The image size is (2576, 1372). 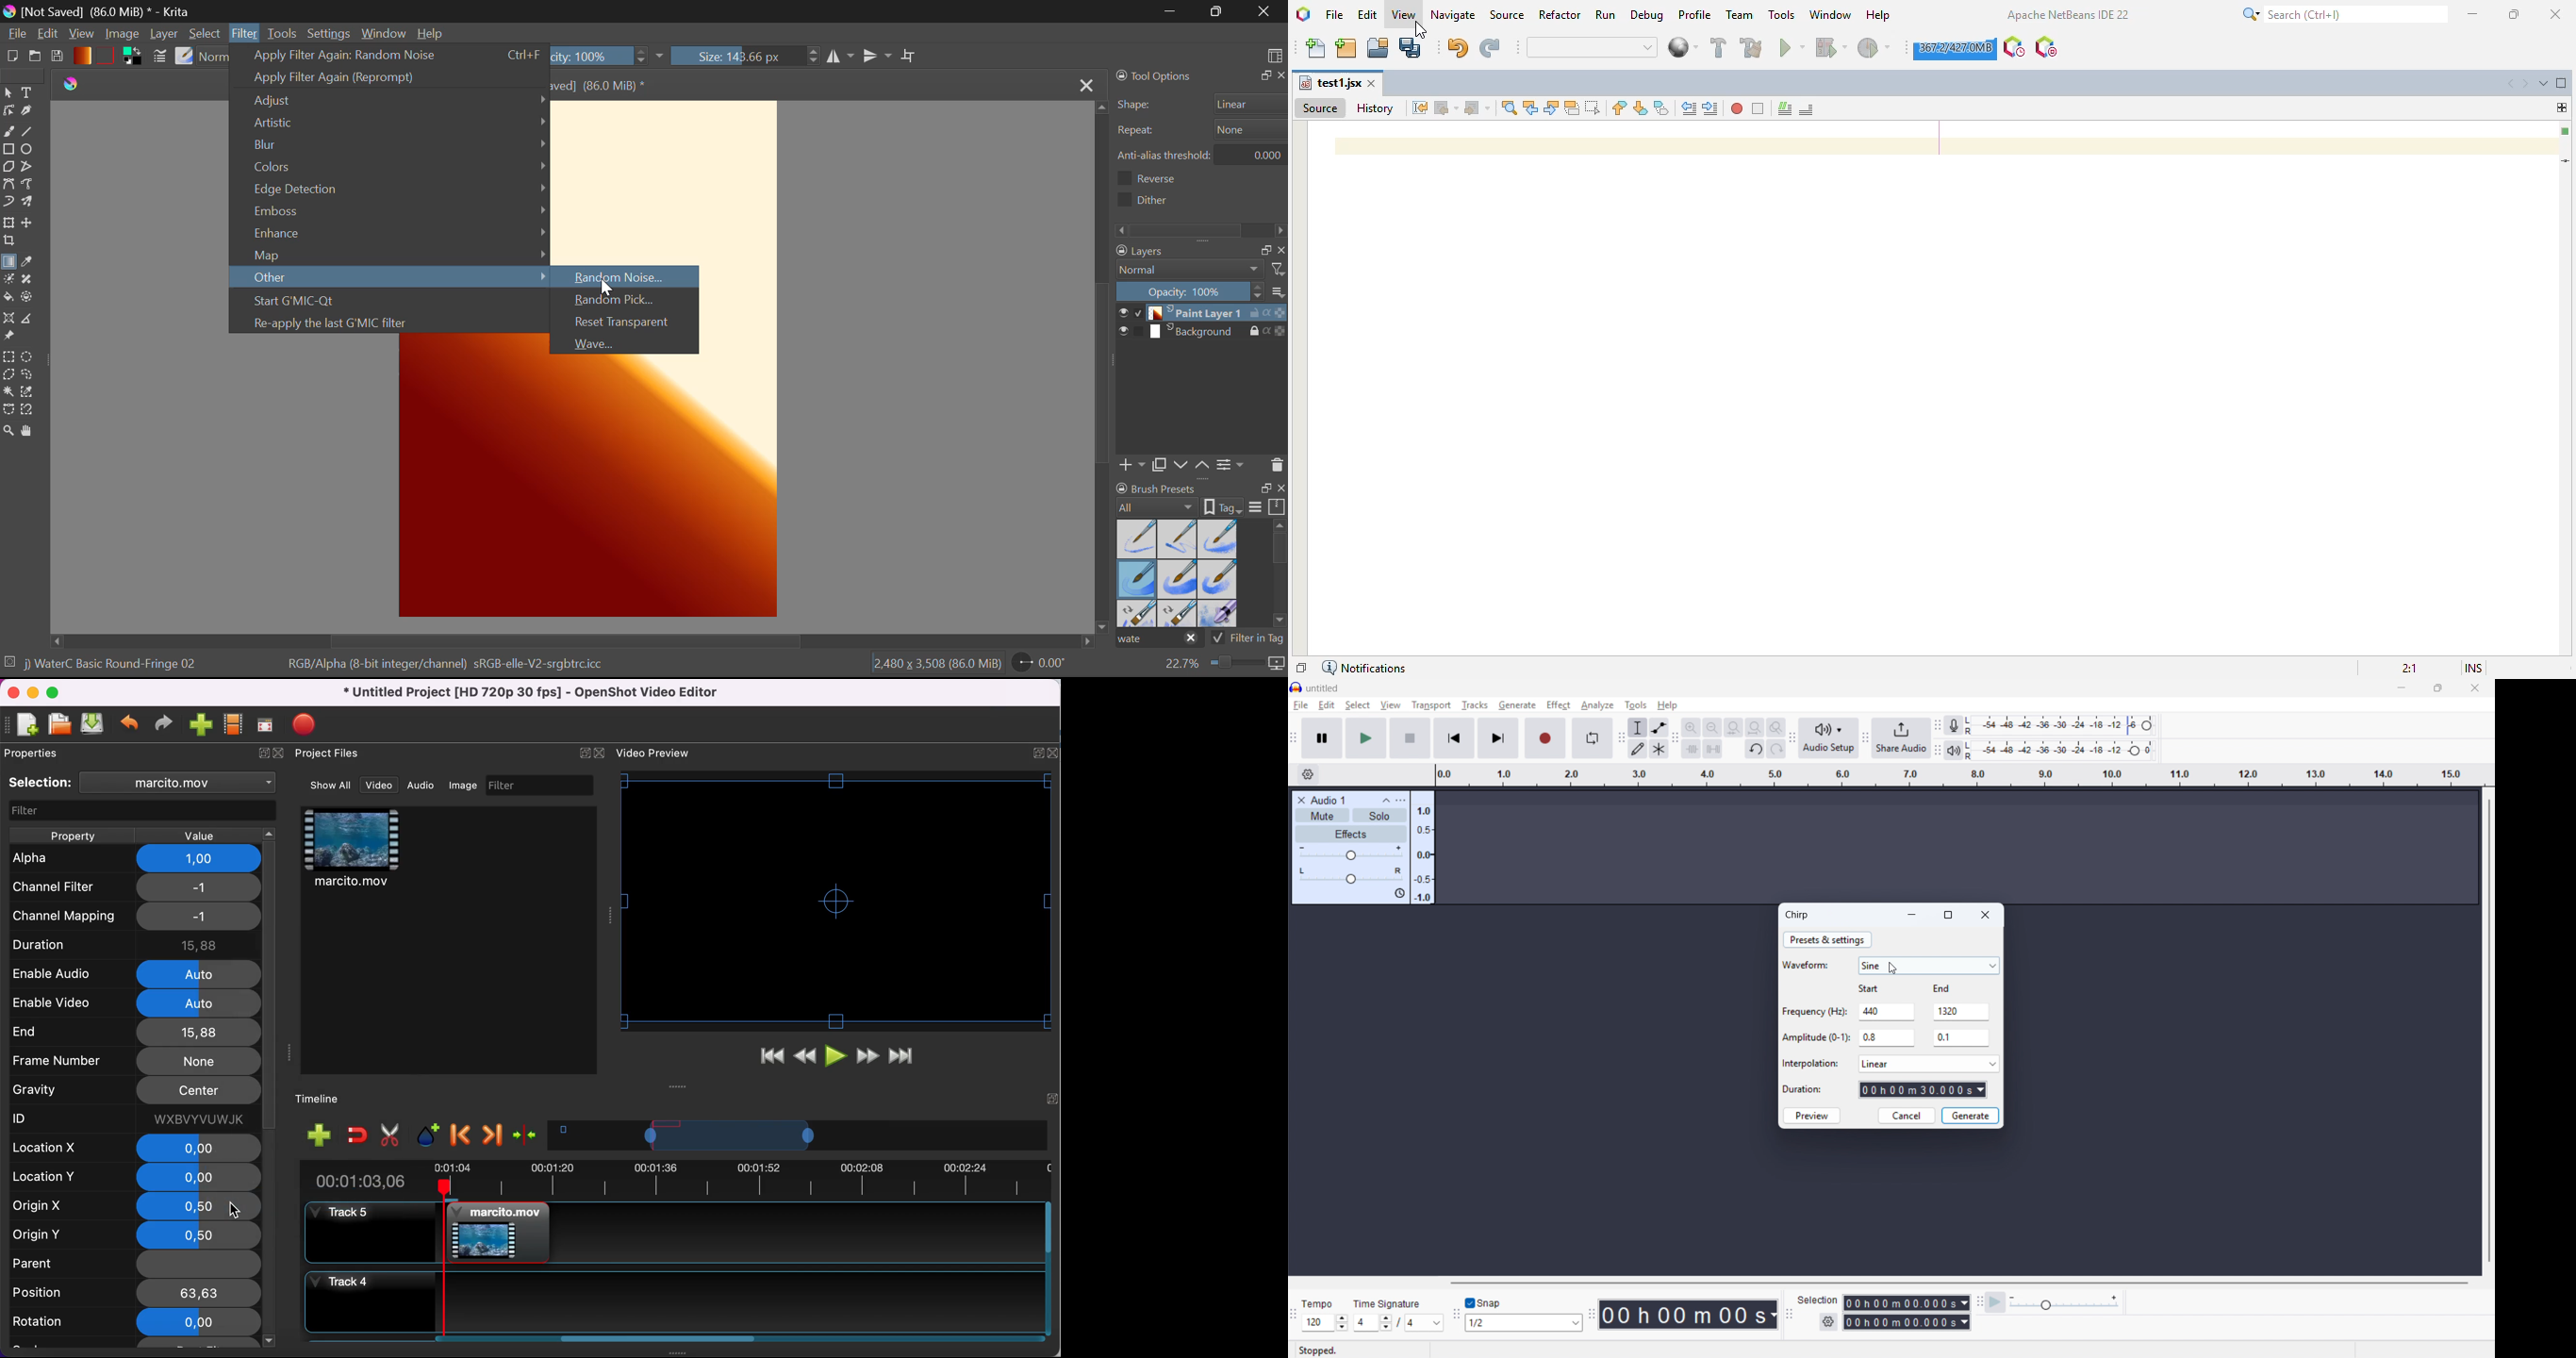 What do you see at coordinates (1263, 251) in the screenshot?
I see `copy ` at bounding box center [1263, 251].